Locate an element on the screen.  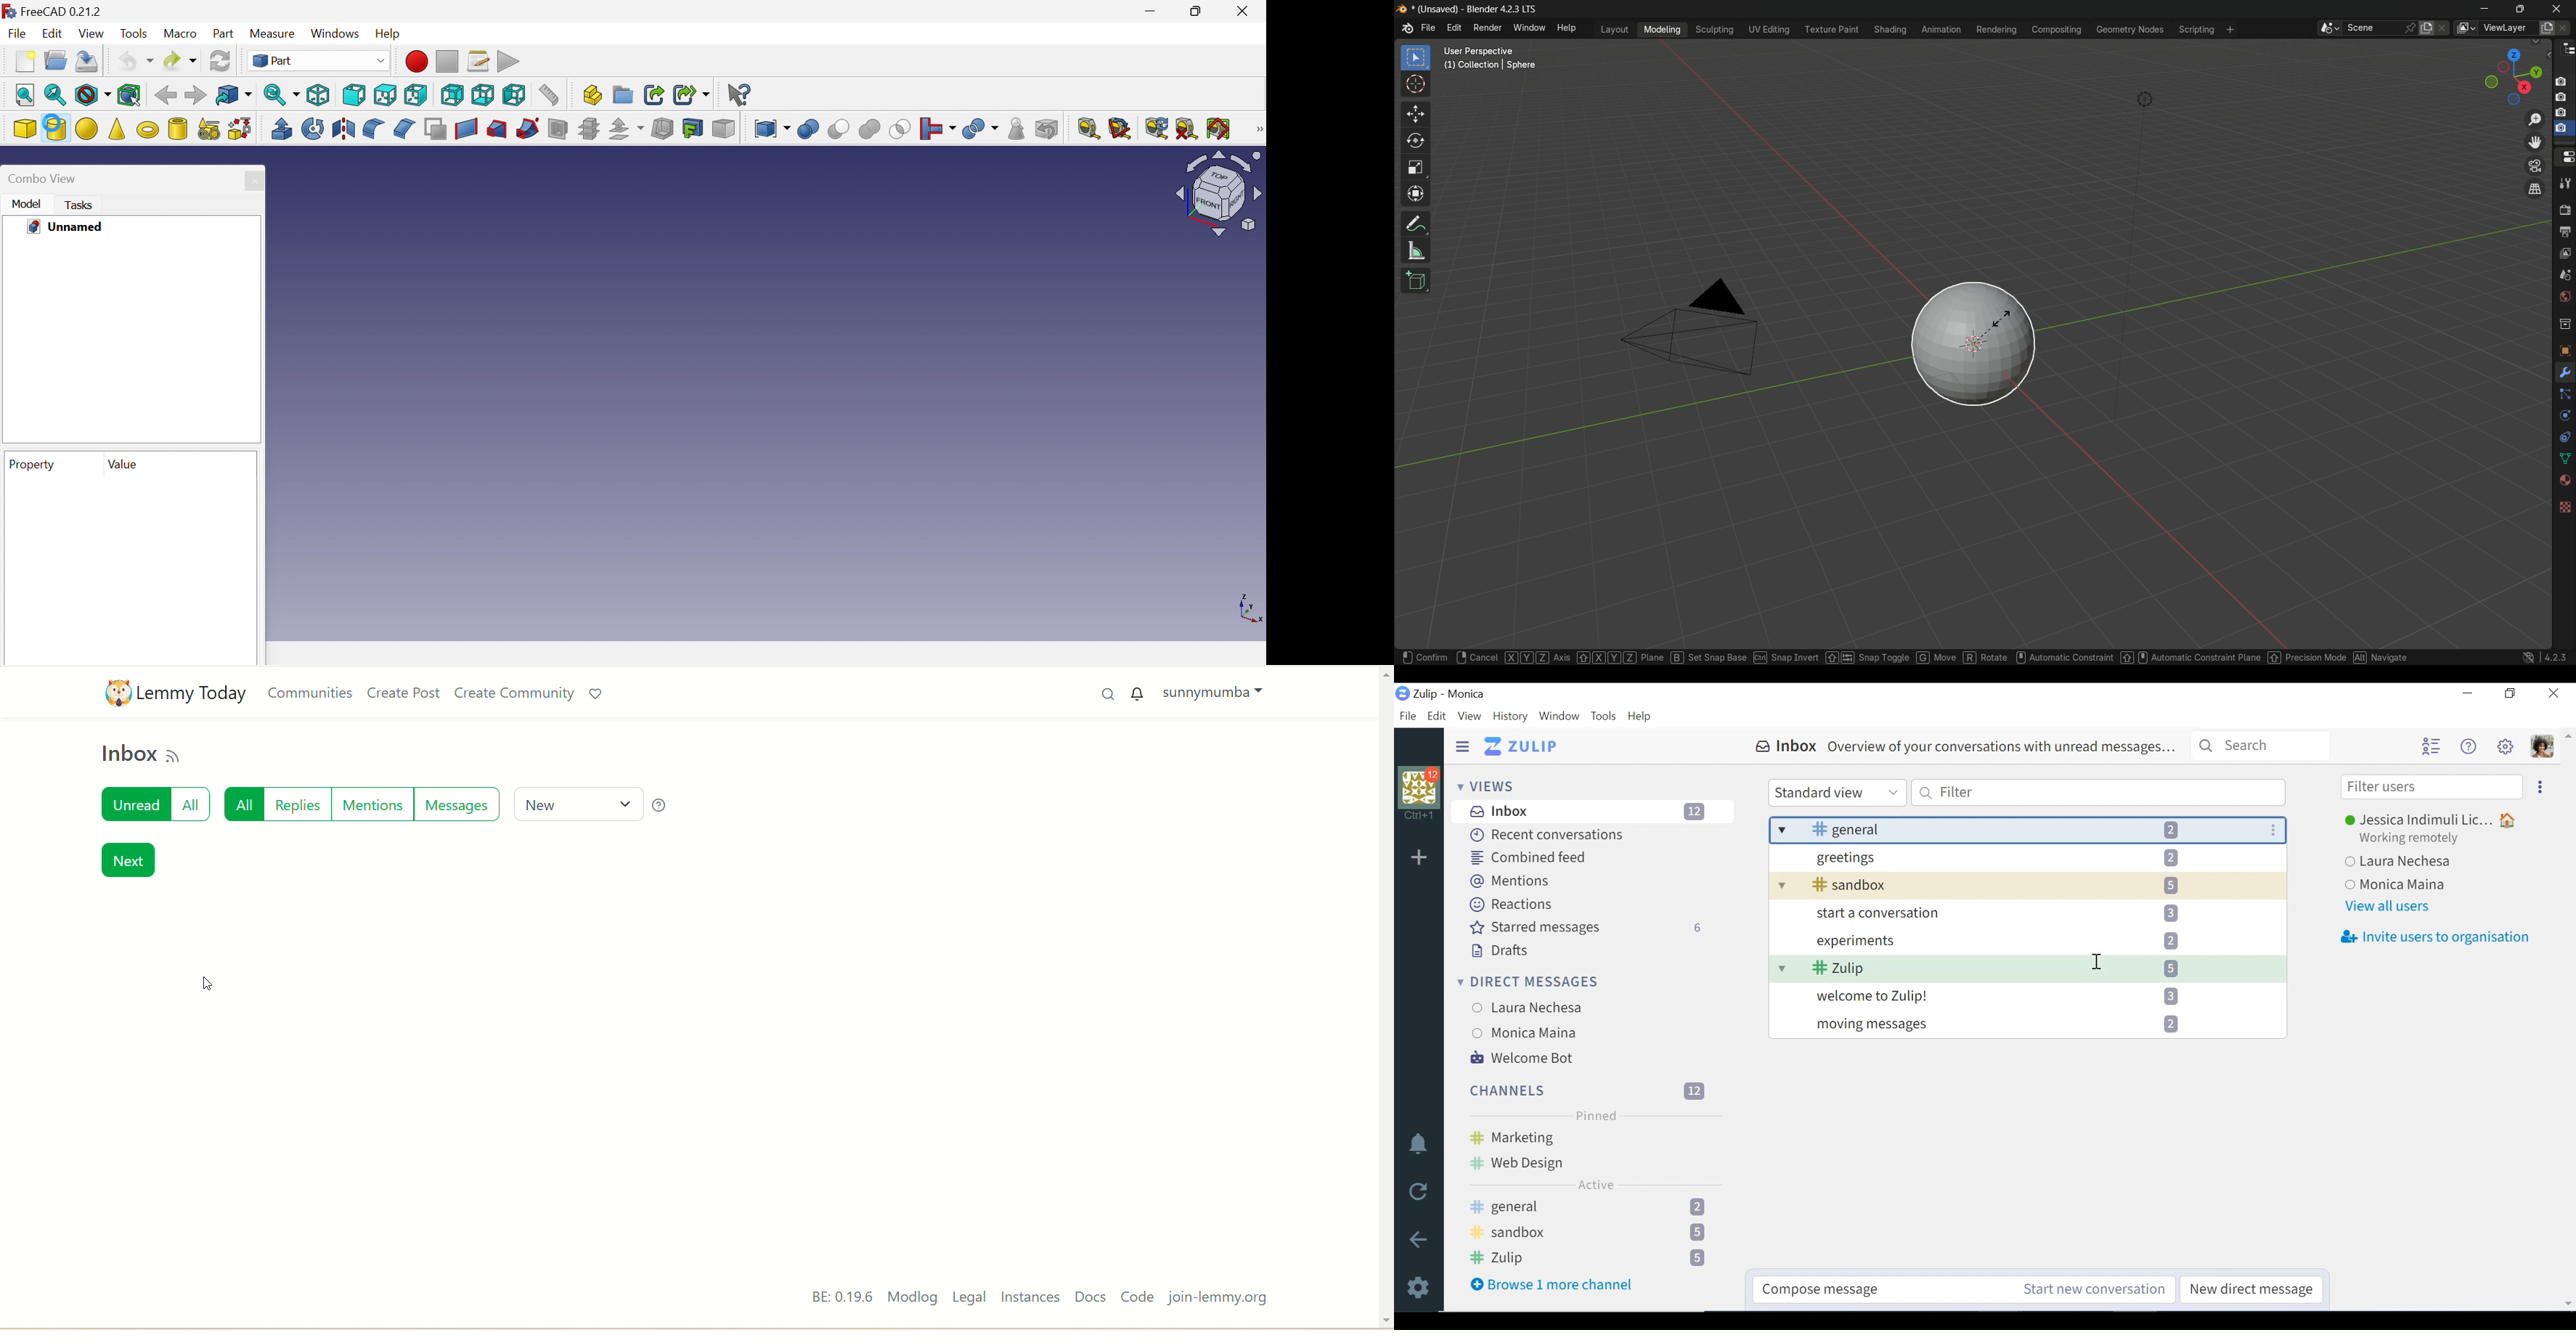
Check geometry is located at coordinates (1015, 129).